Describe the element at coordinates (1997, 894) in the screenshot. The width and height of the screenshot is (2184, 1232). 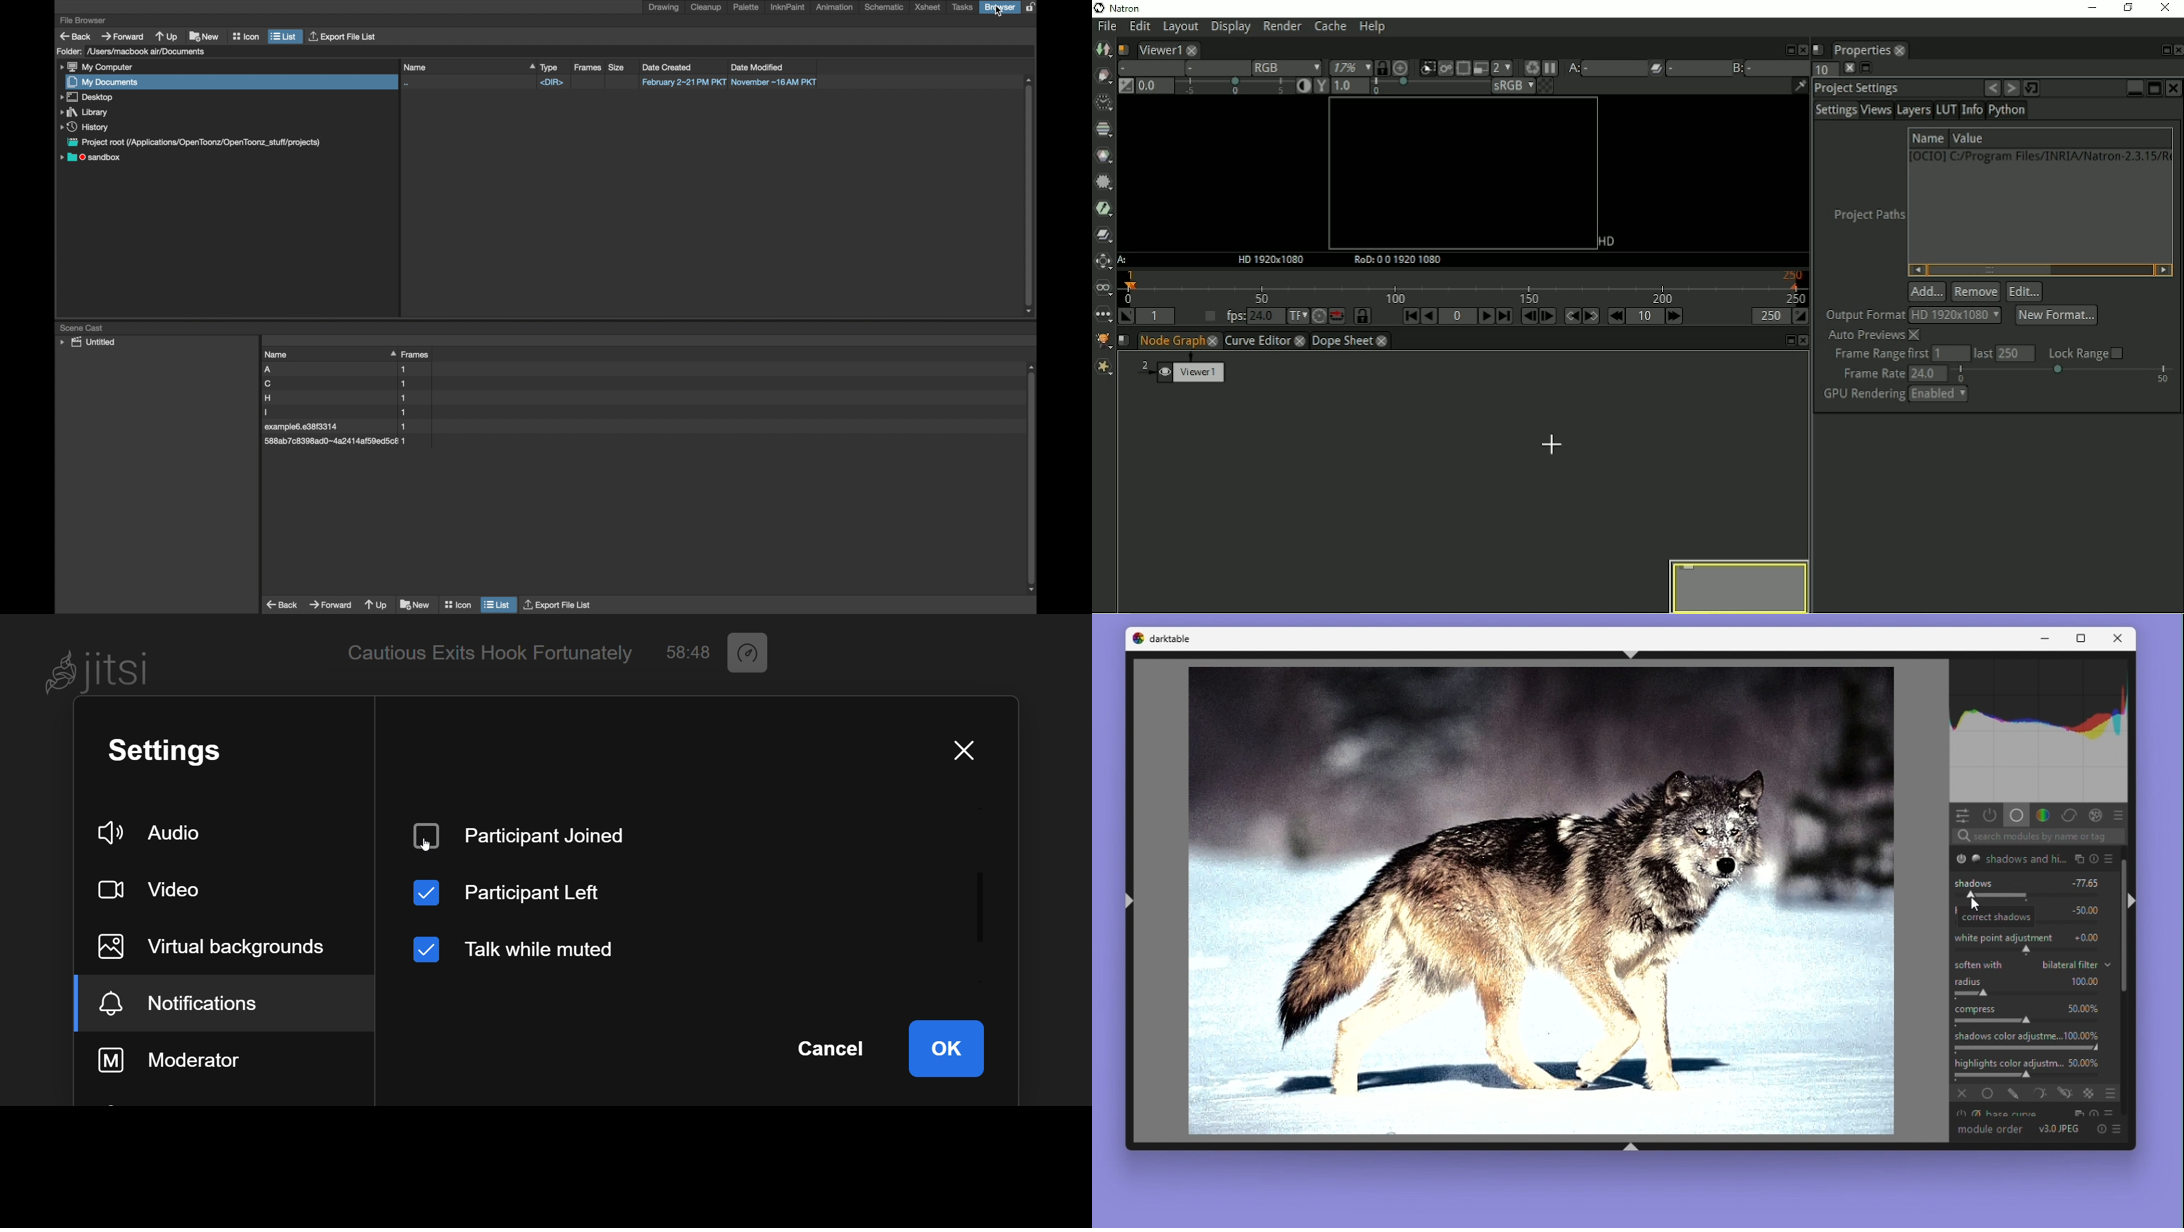
I see `correct shadows` at that location.